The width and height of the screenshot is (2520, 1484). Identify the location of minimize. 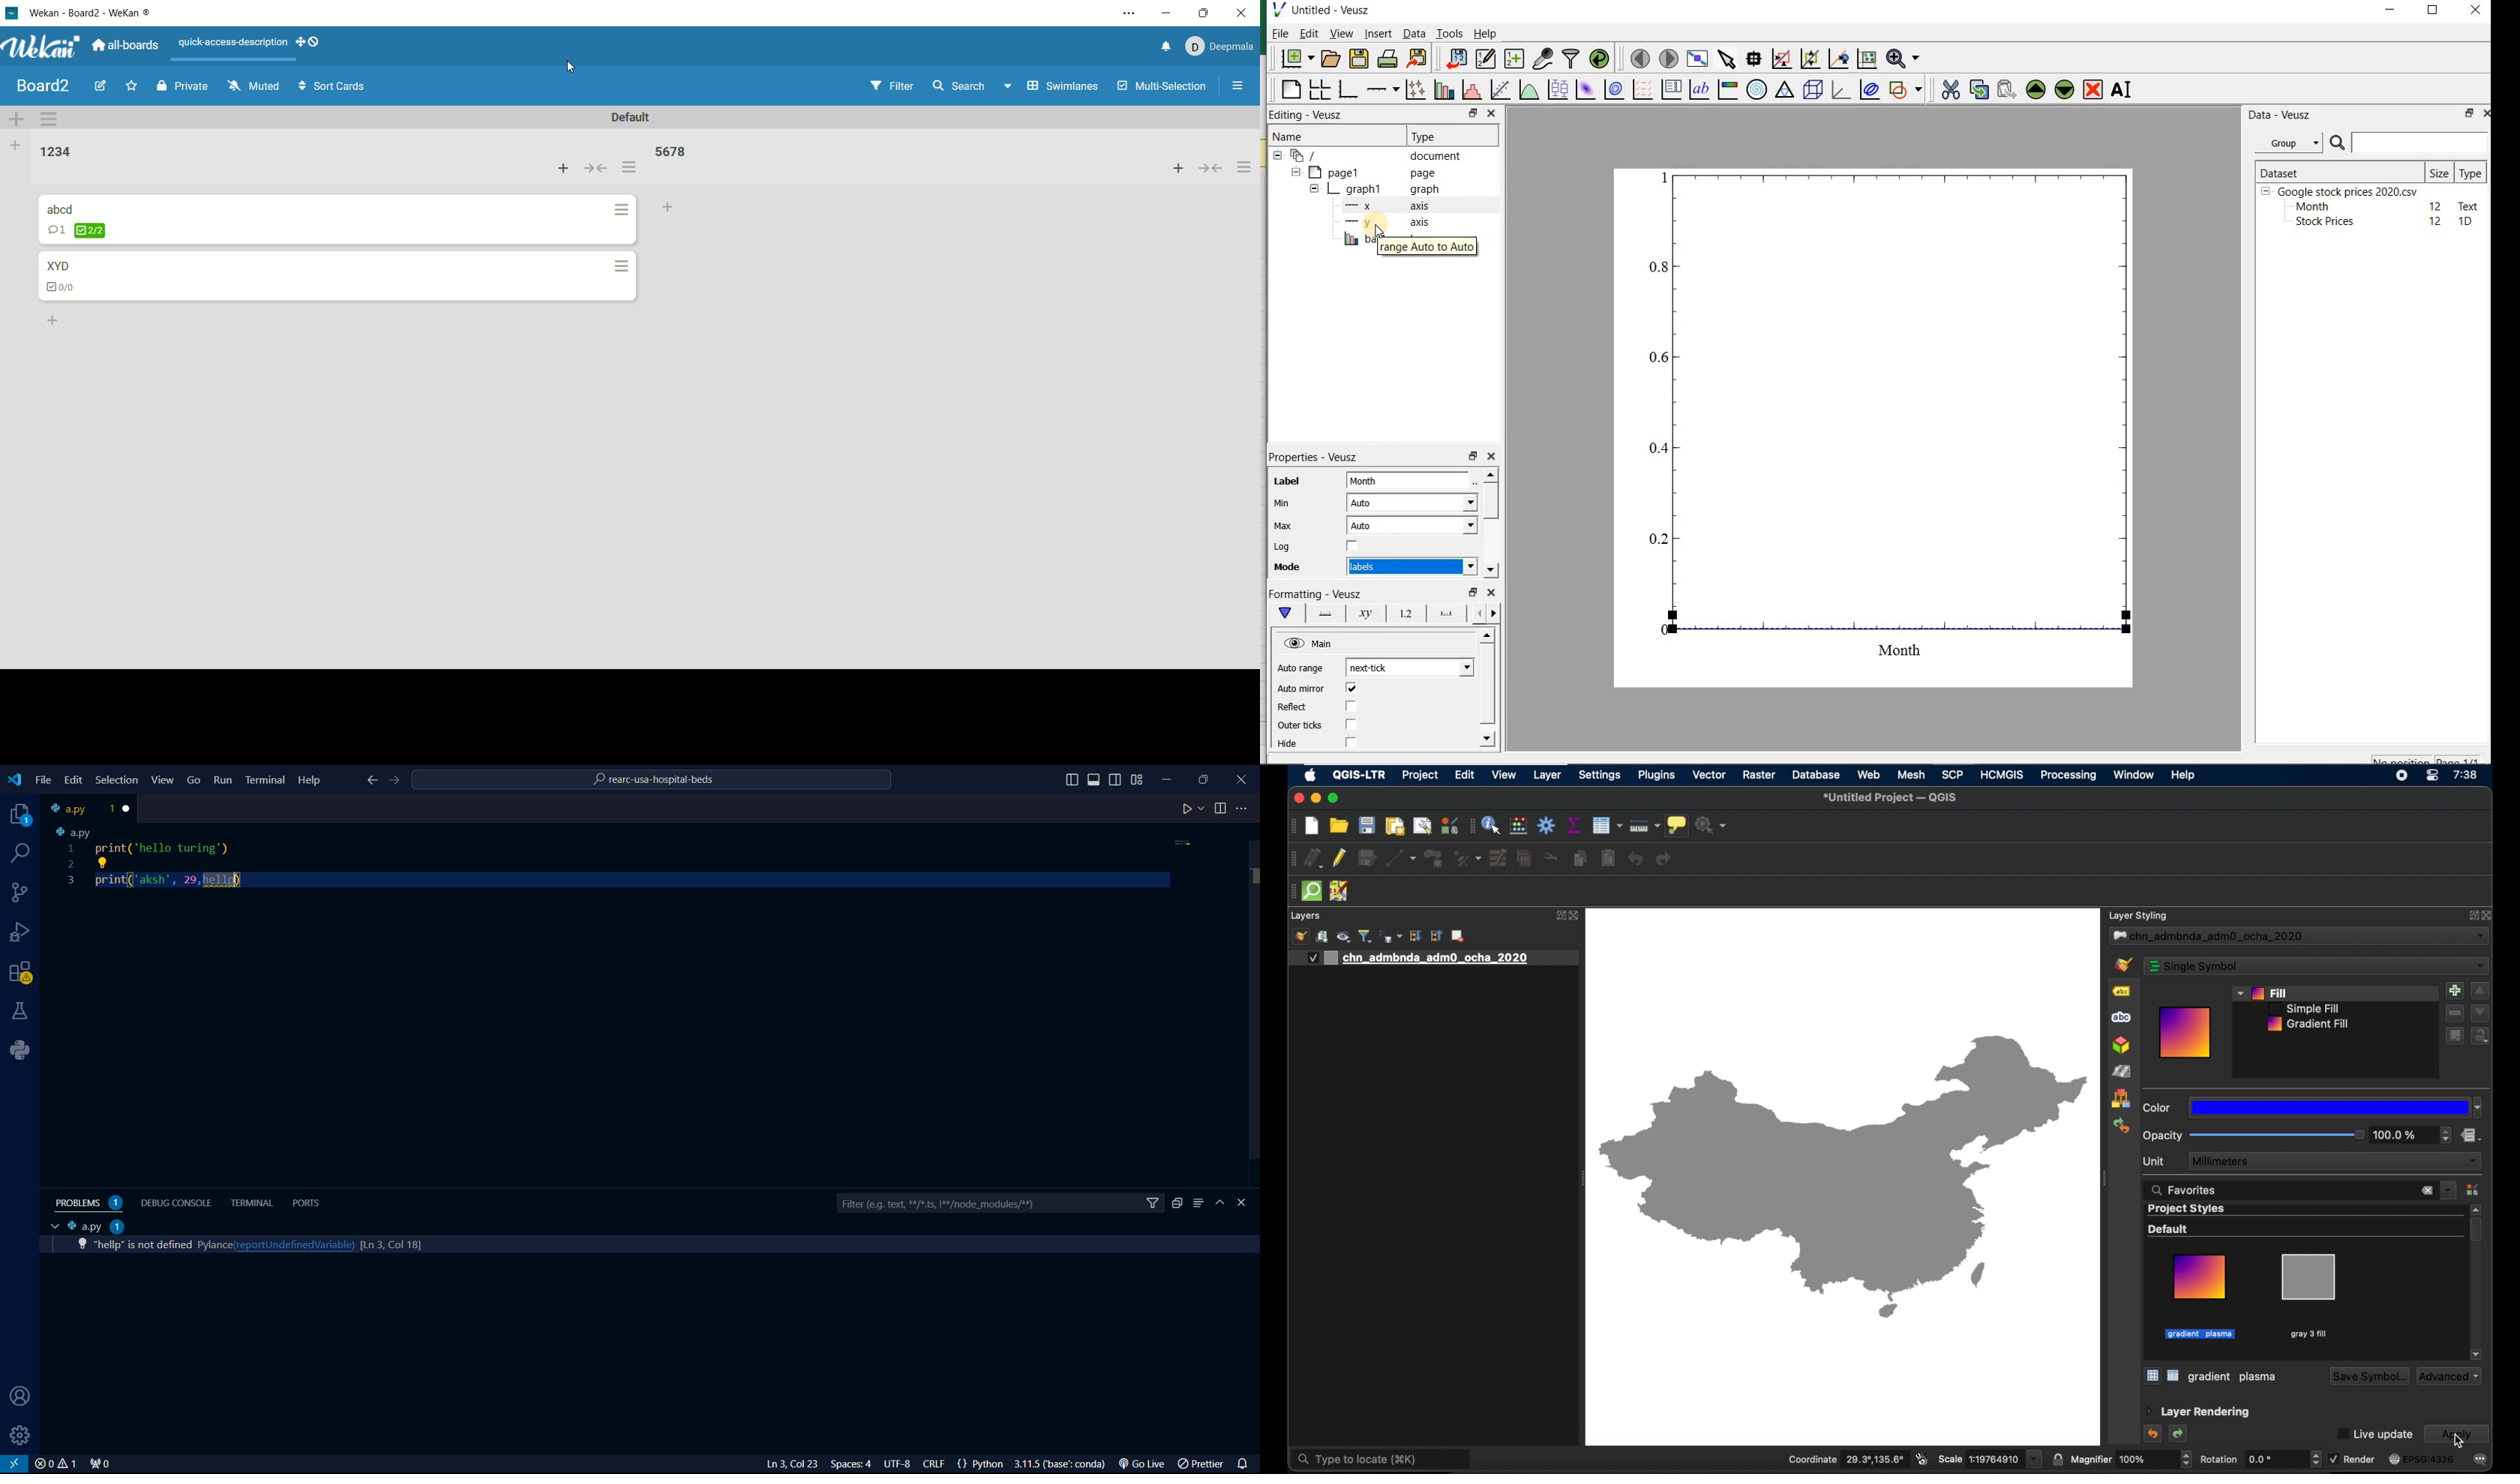
(1316, 799).